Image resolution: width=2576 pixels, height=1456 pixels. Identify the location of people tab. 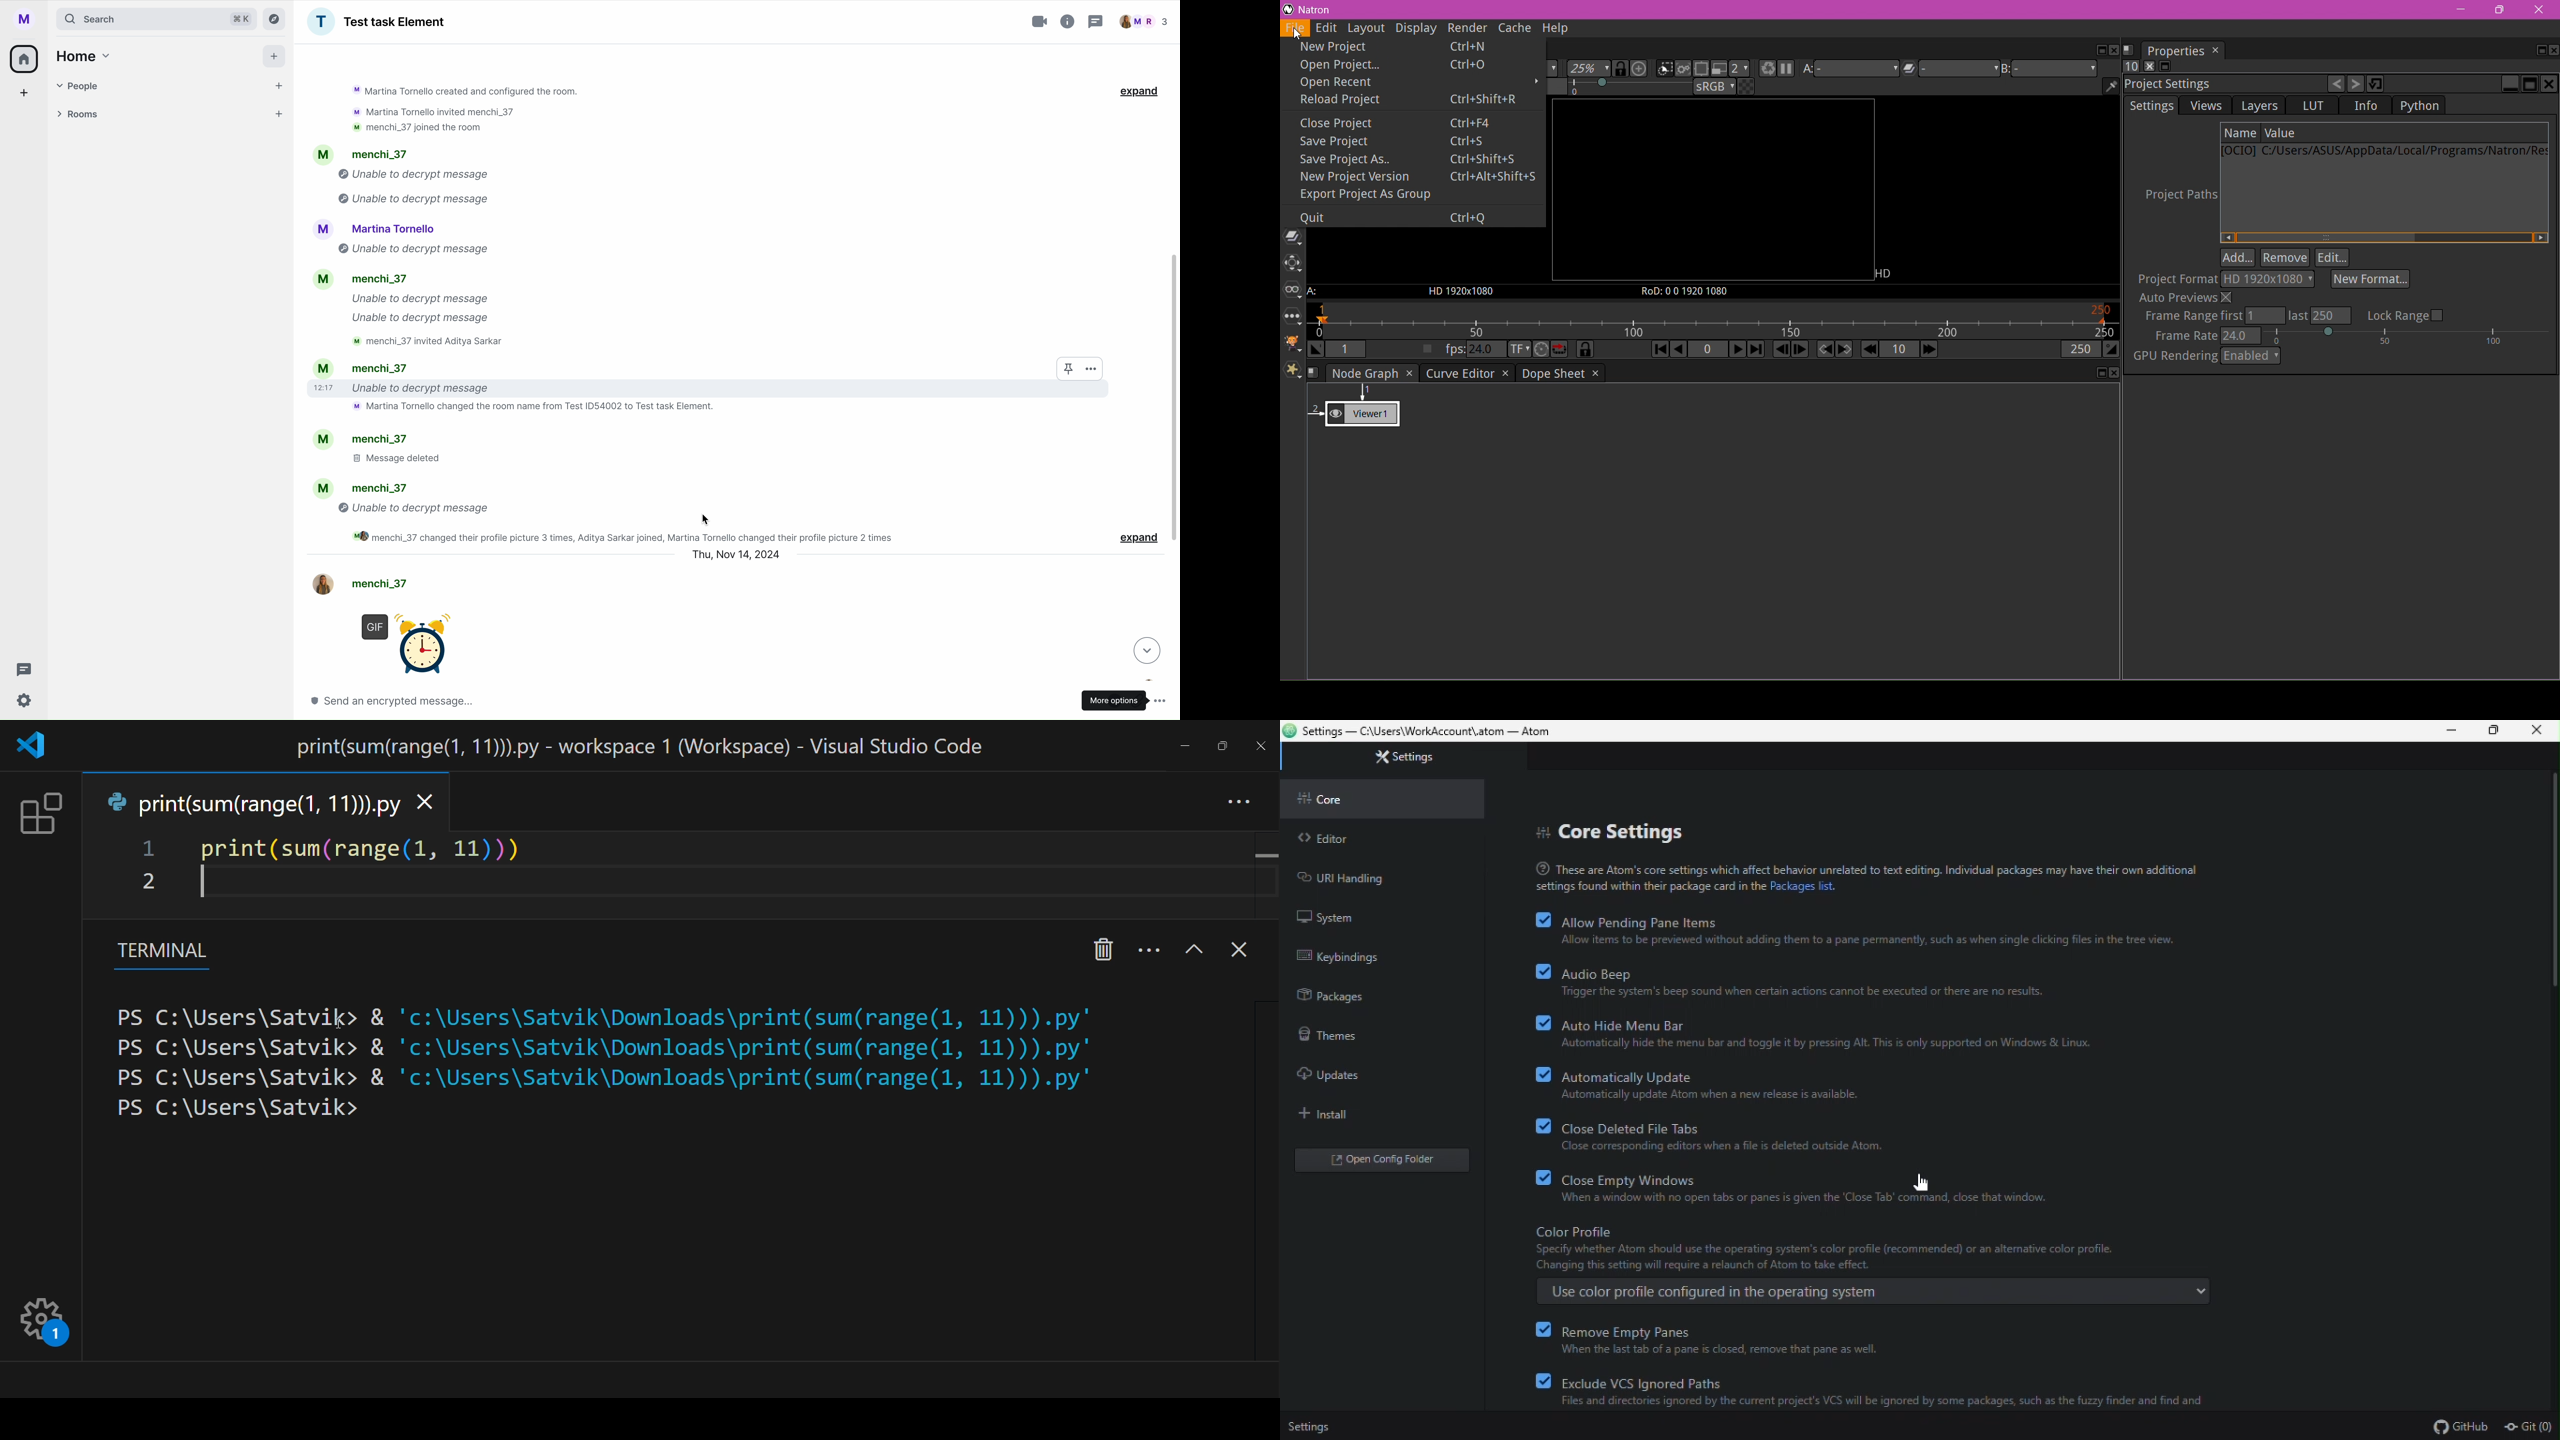
(171, 86).